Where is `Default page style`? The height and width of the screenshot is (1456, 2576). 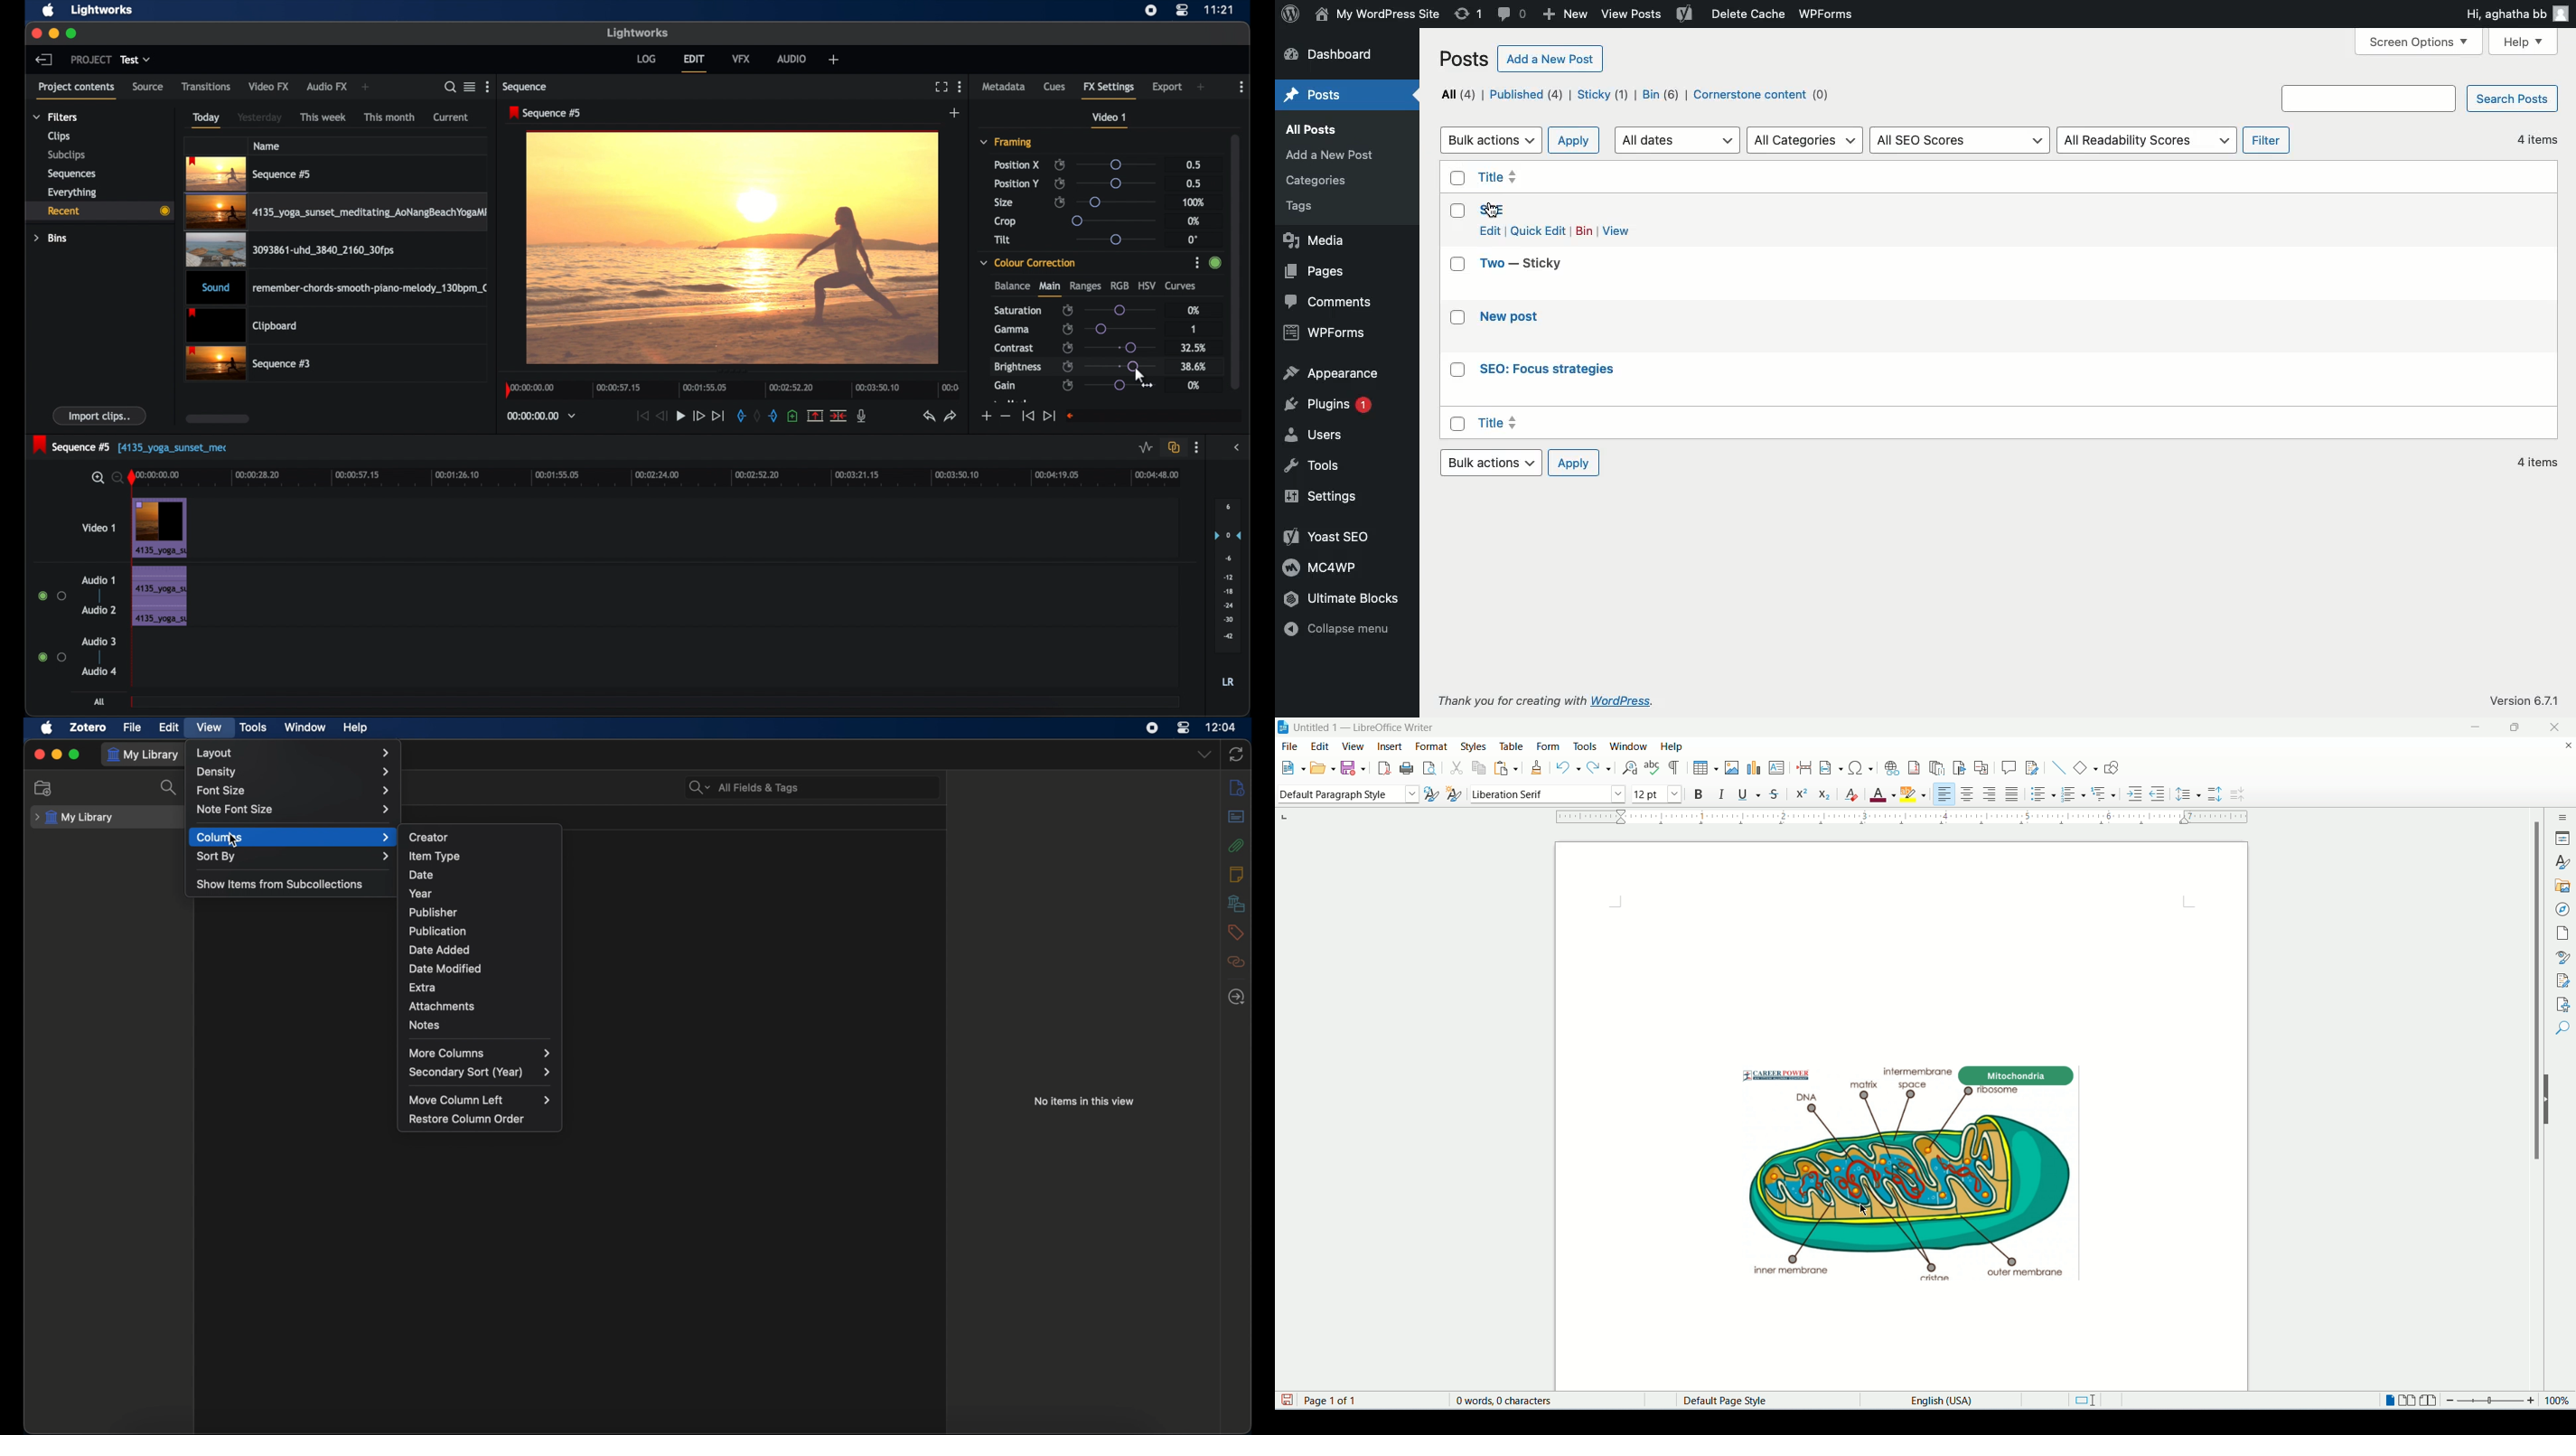 Default page style is located at coordinates (1774, 1401).